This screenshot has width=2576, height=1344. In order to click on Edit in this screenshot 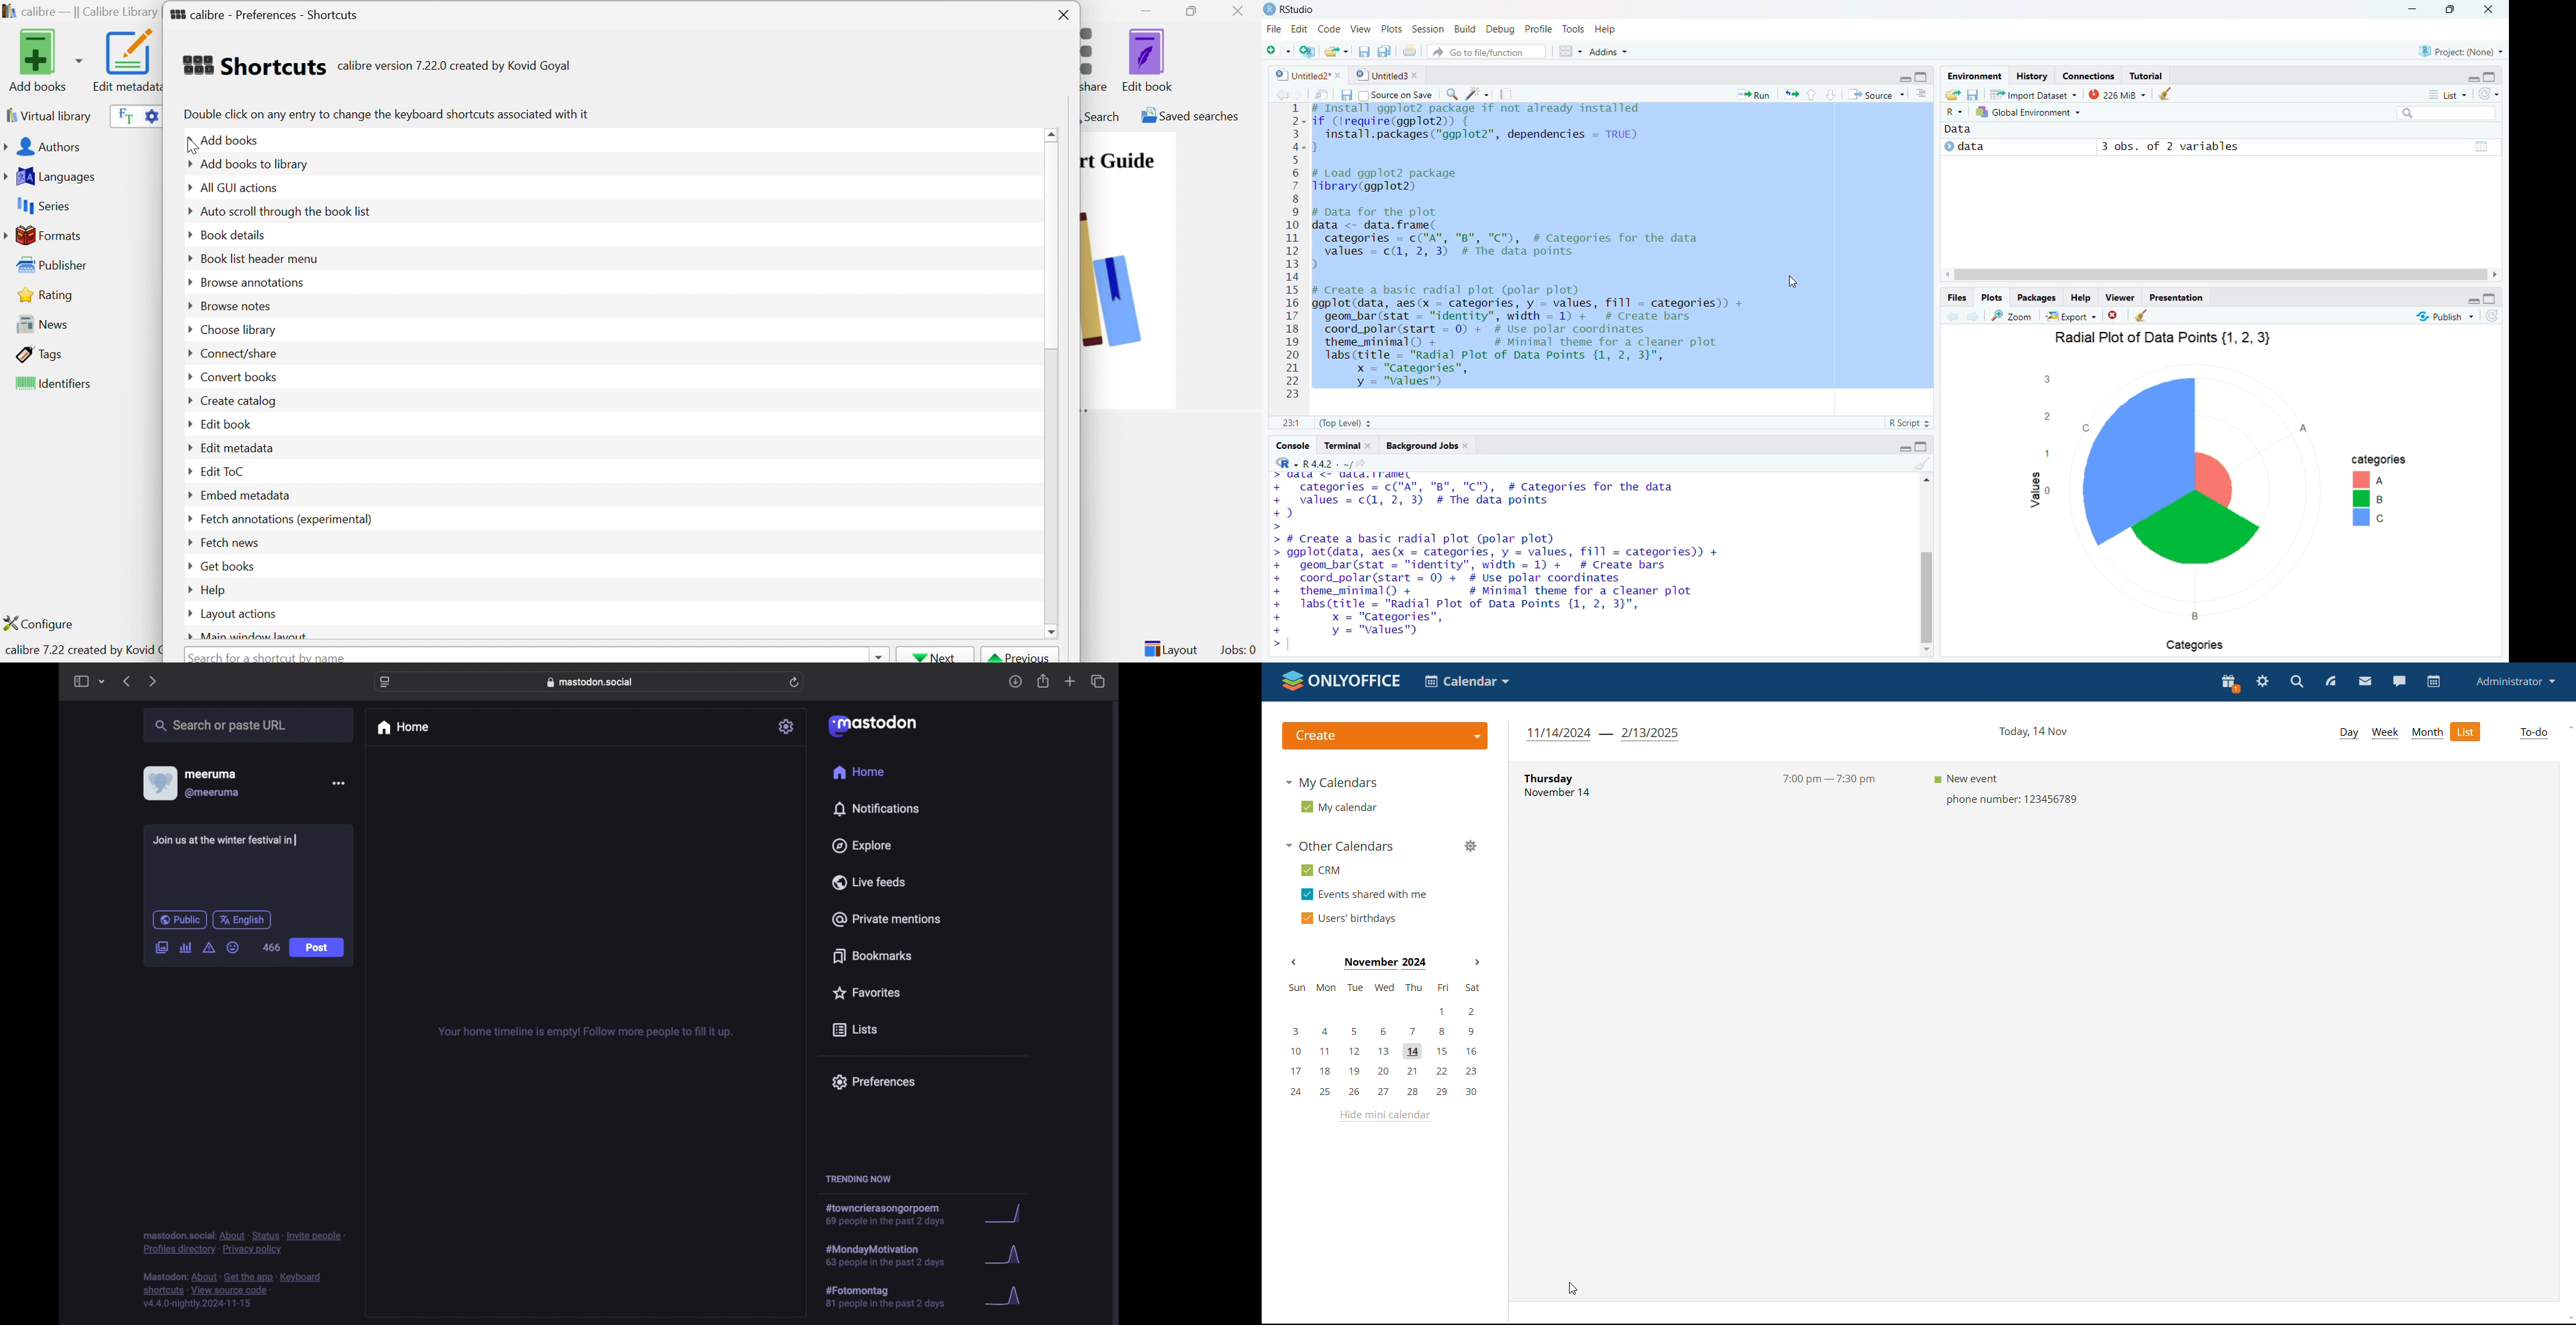, I will do `click(1298, 31)`.